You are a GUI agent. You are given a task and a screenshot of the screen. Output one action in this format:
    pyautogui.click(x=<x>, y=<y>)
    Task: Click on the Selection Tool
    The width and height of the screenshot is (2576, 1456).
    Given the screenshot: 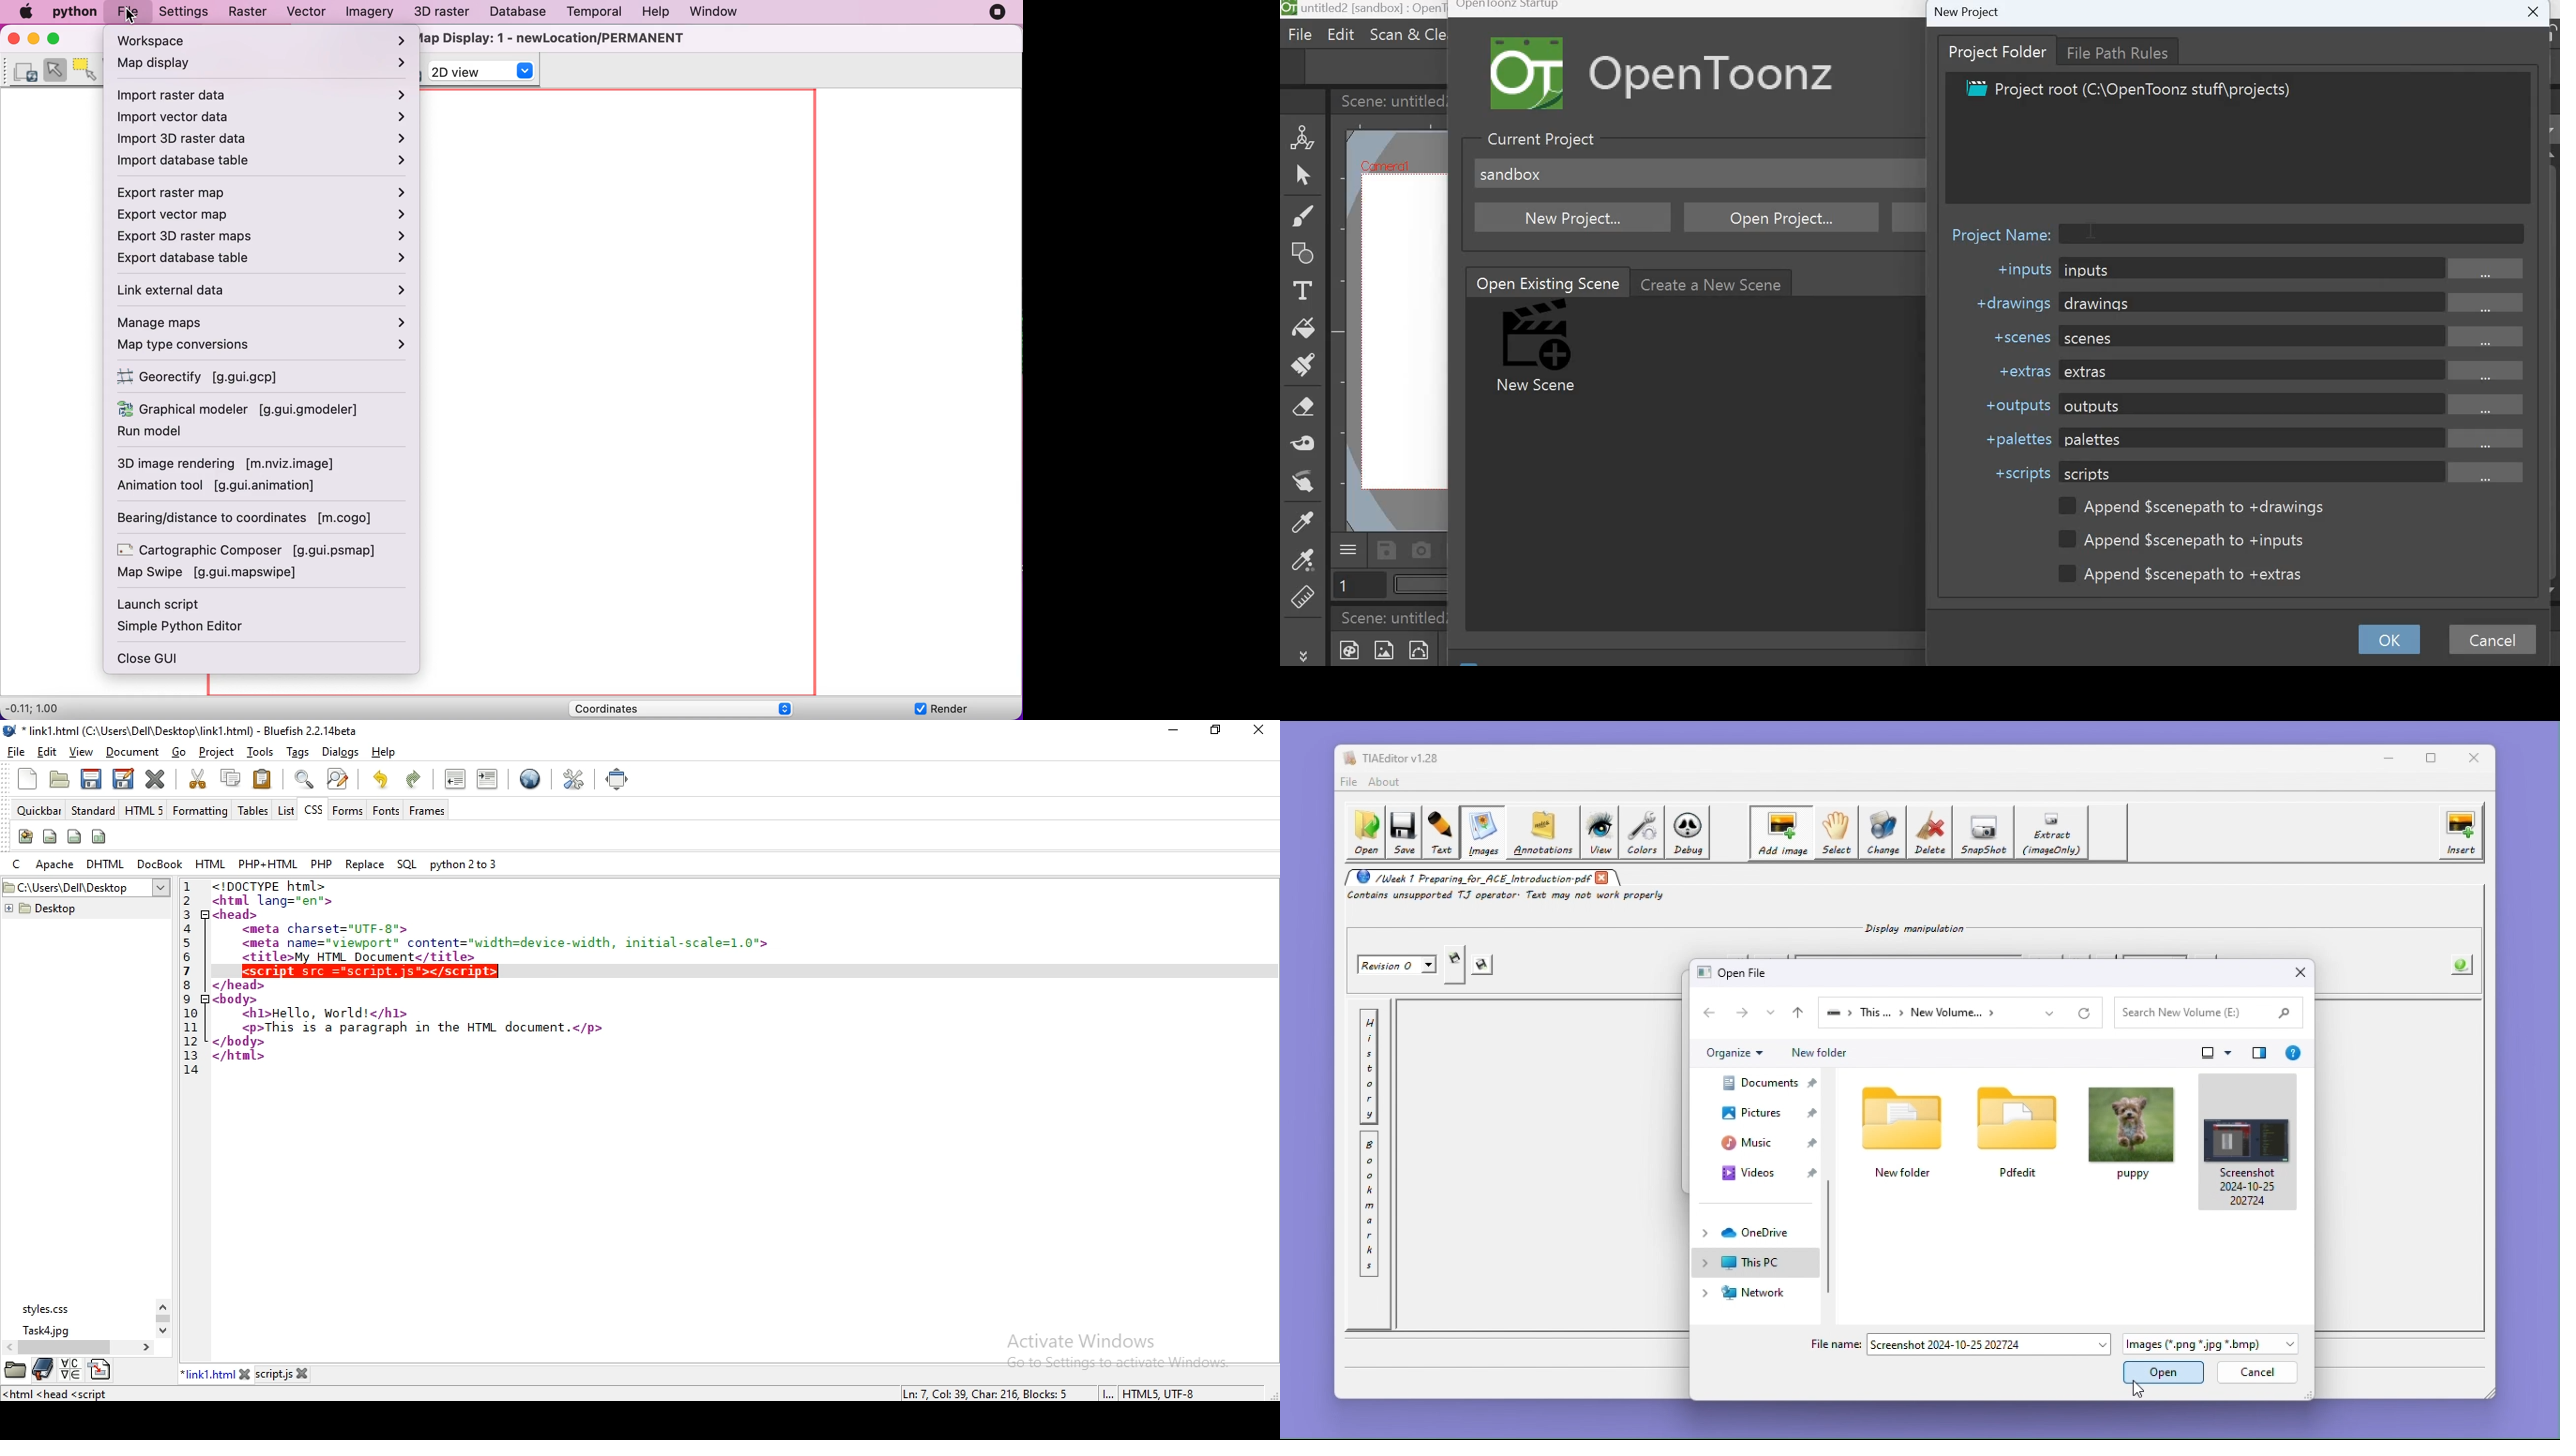 What is the action you would take?
    pyautogui.click(x=1303, y=176)
    